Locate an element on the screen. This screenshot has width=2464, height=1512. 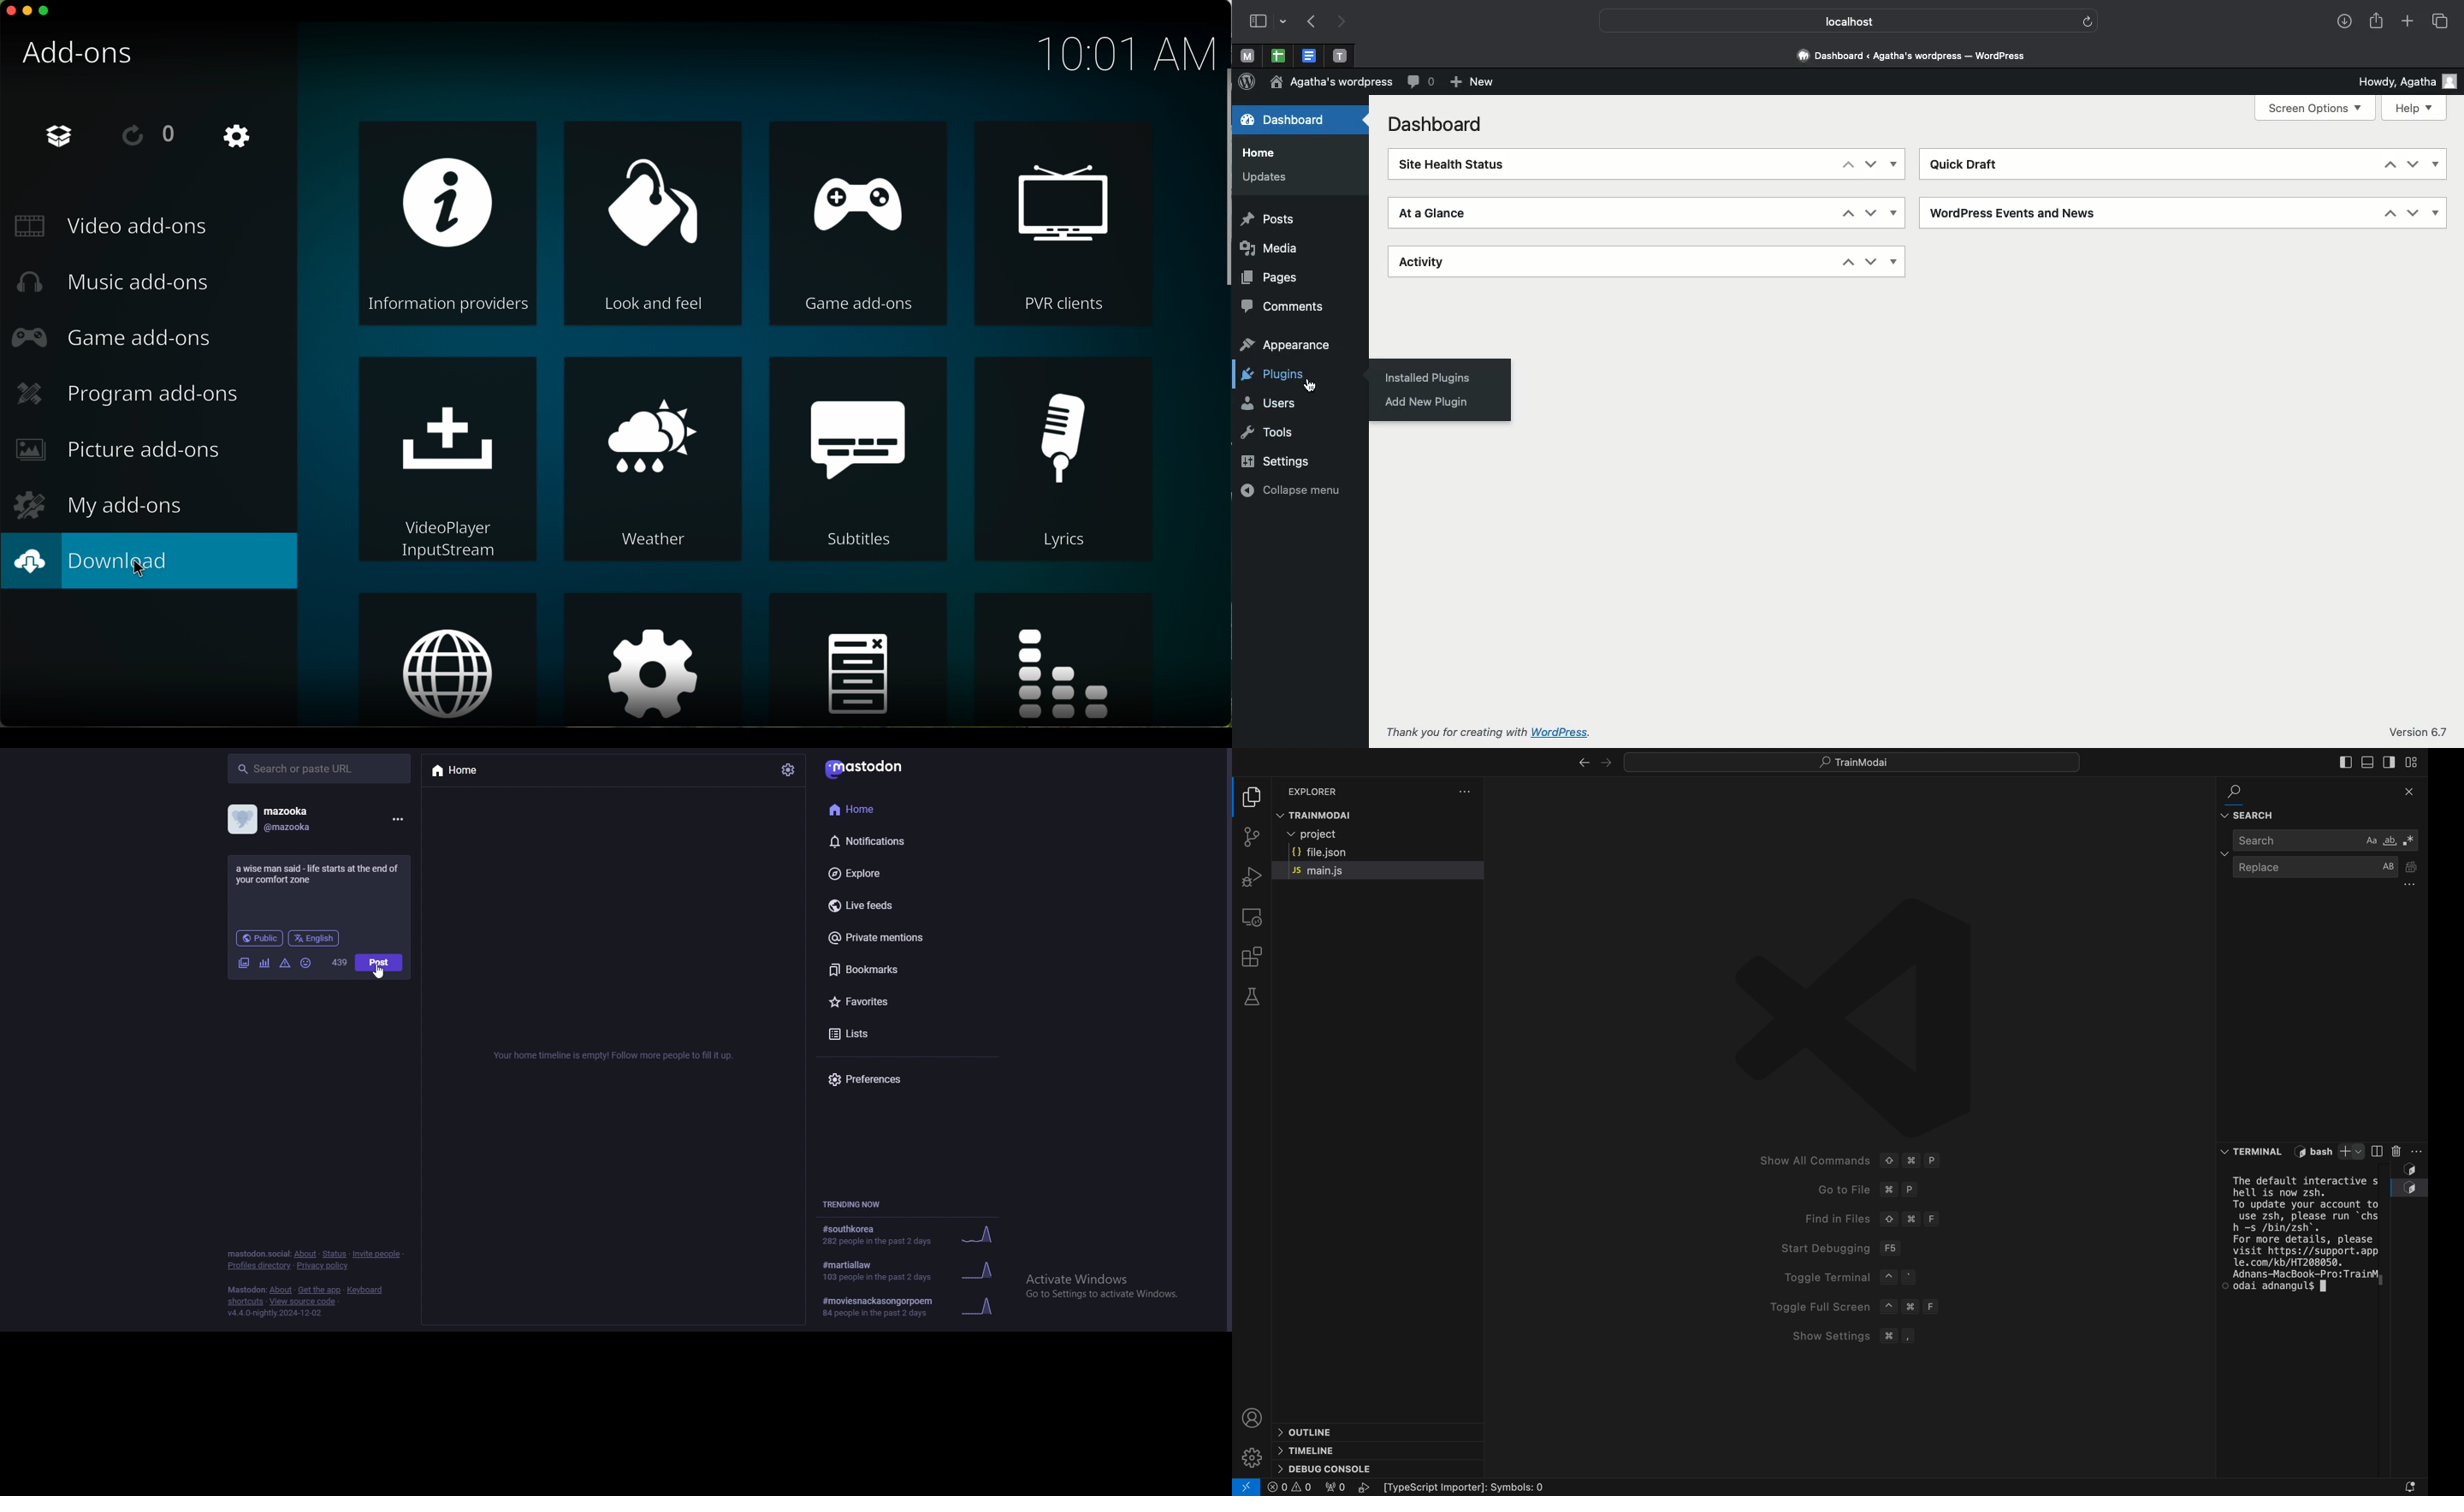
Collapse menu is located at coordinates (1288, 493).